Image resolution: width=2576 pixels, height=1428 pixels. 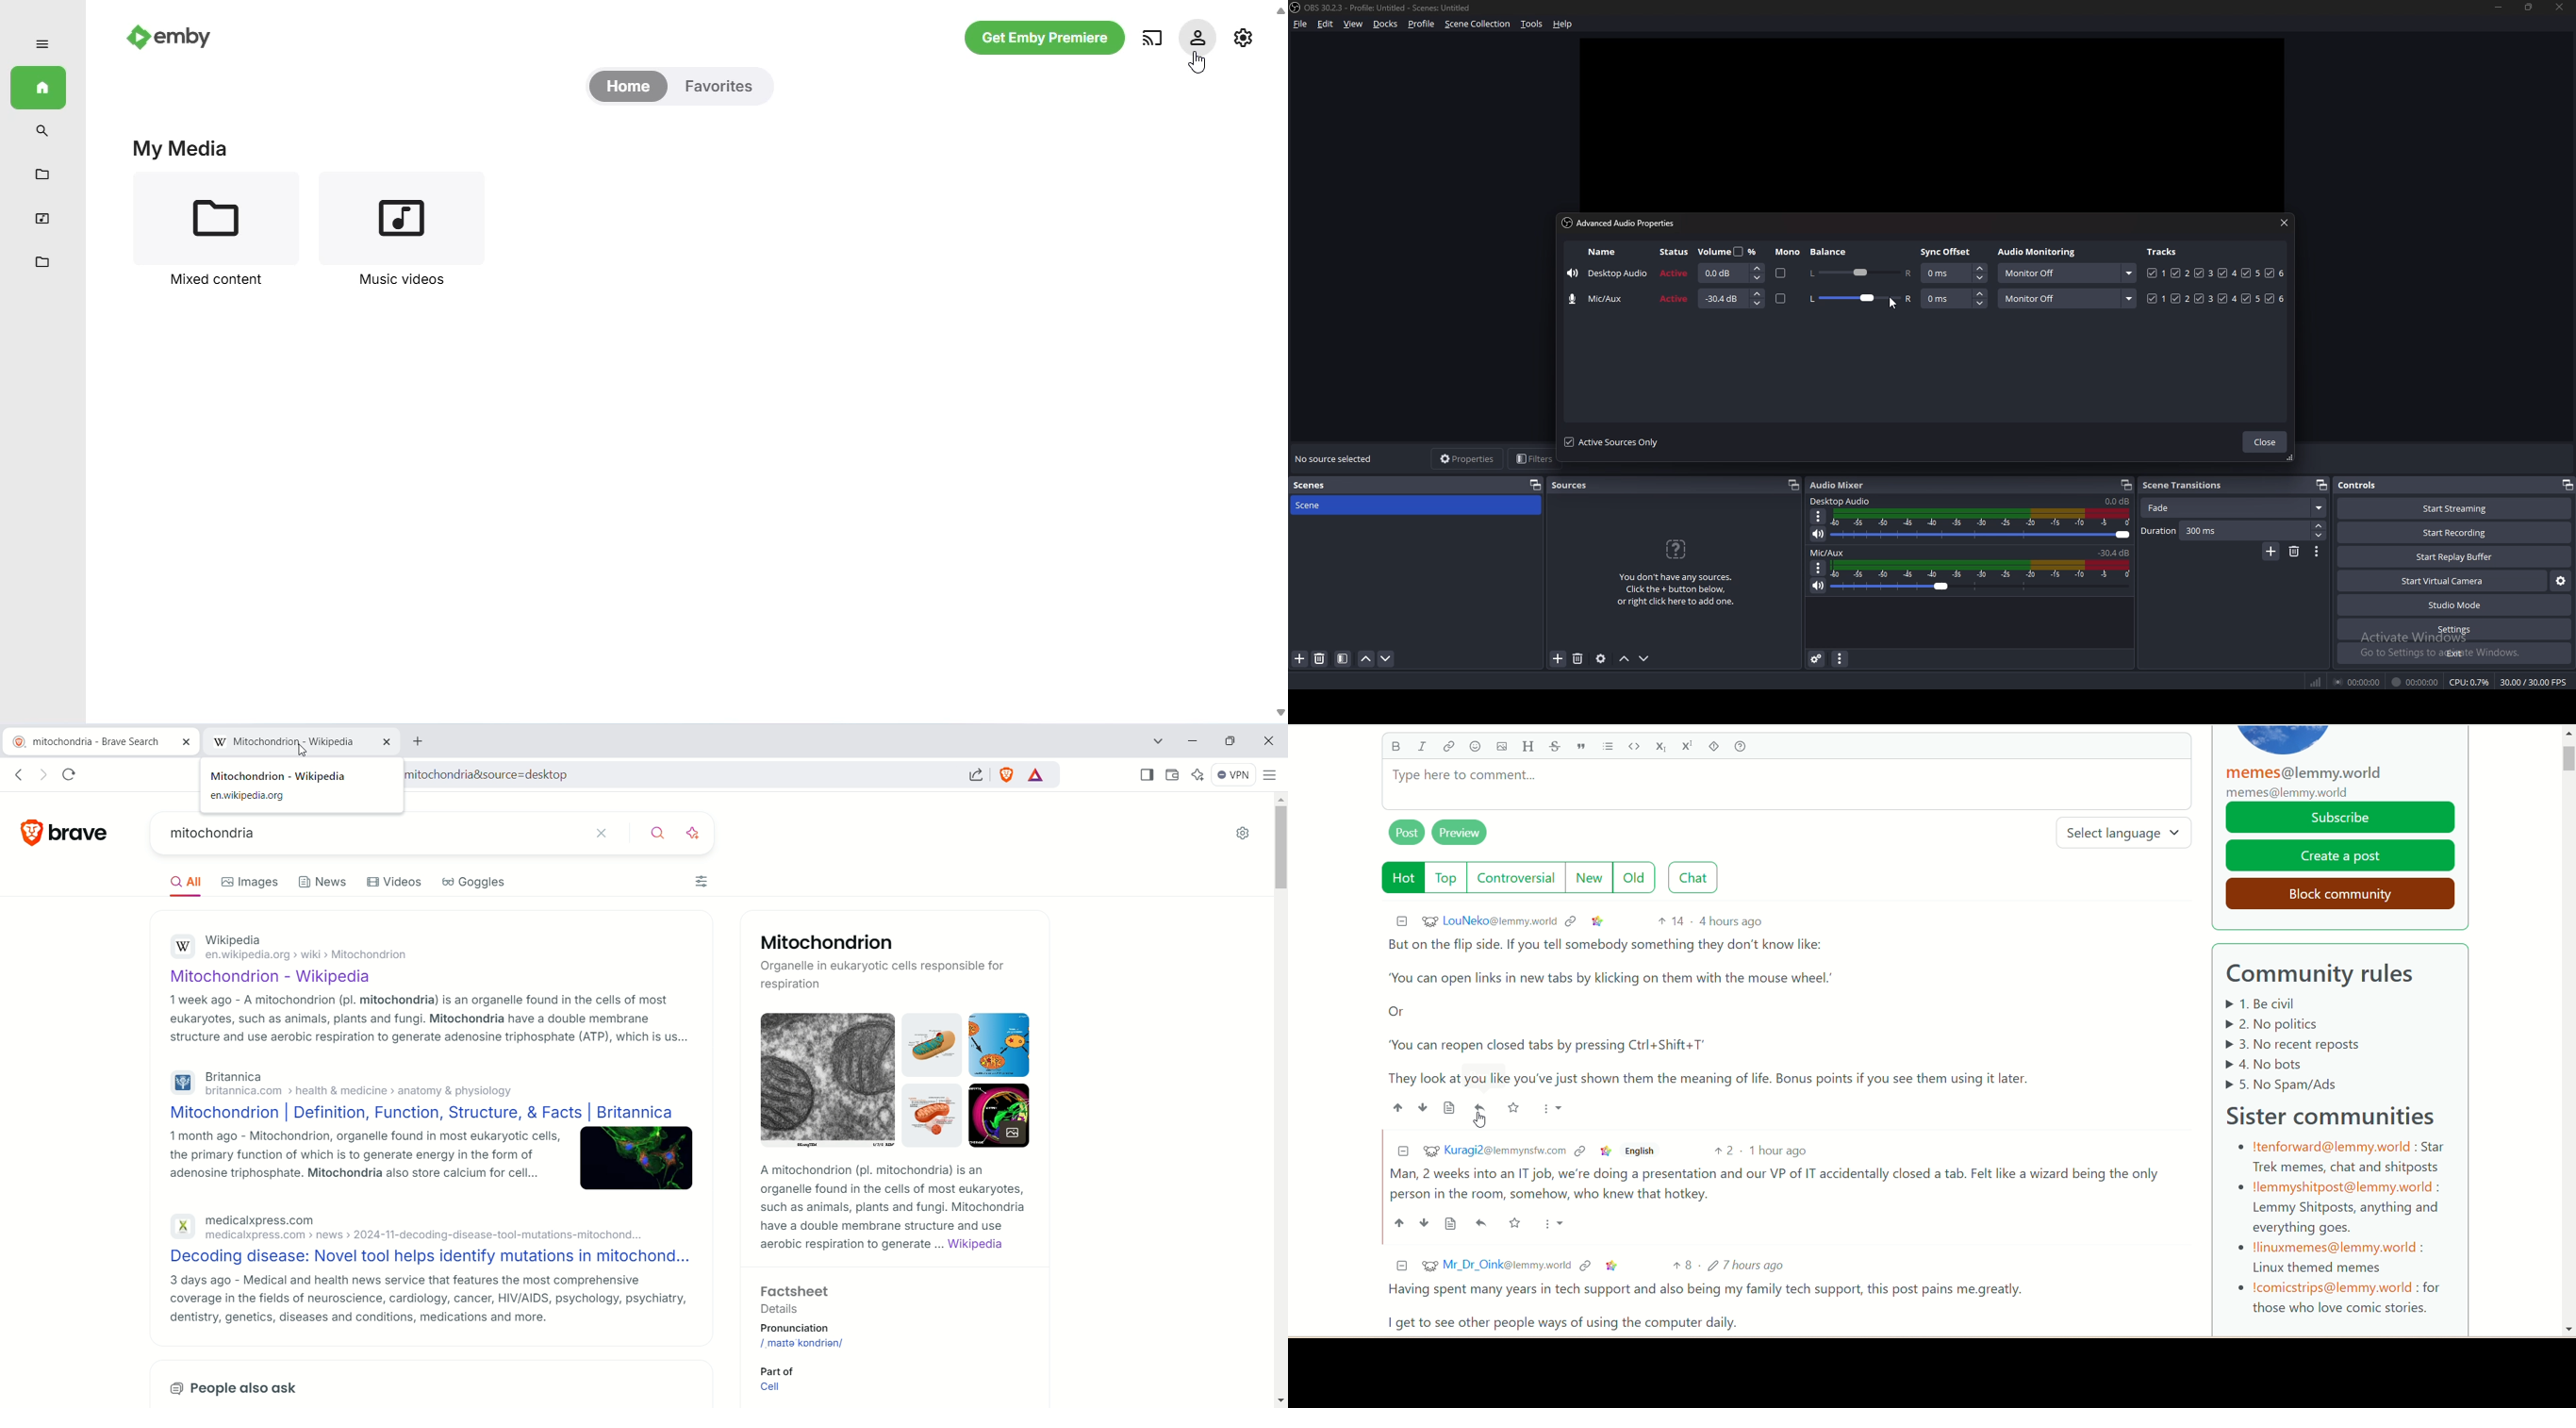 What do you see at coordinates (2117, 501) in the screenshot?
I see `desktop audio volume` at bounding box center [2117, 501].